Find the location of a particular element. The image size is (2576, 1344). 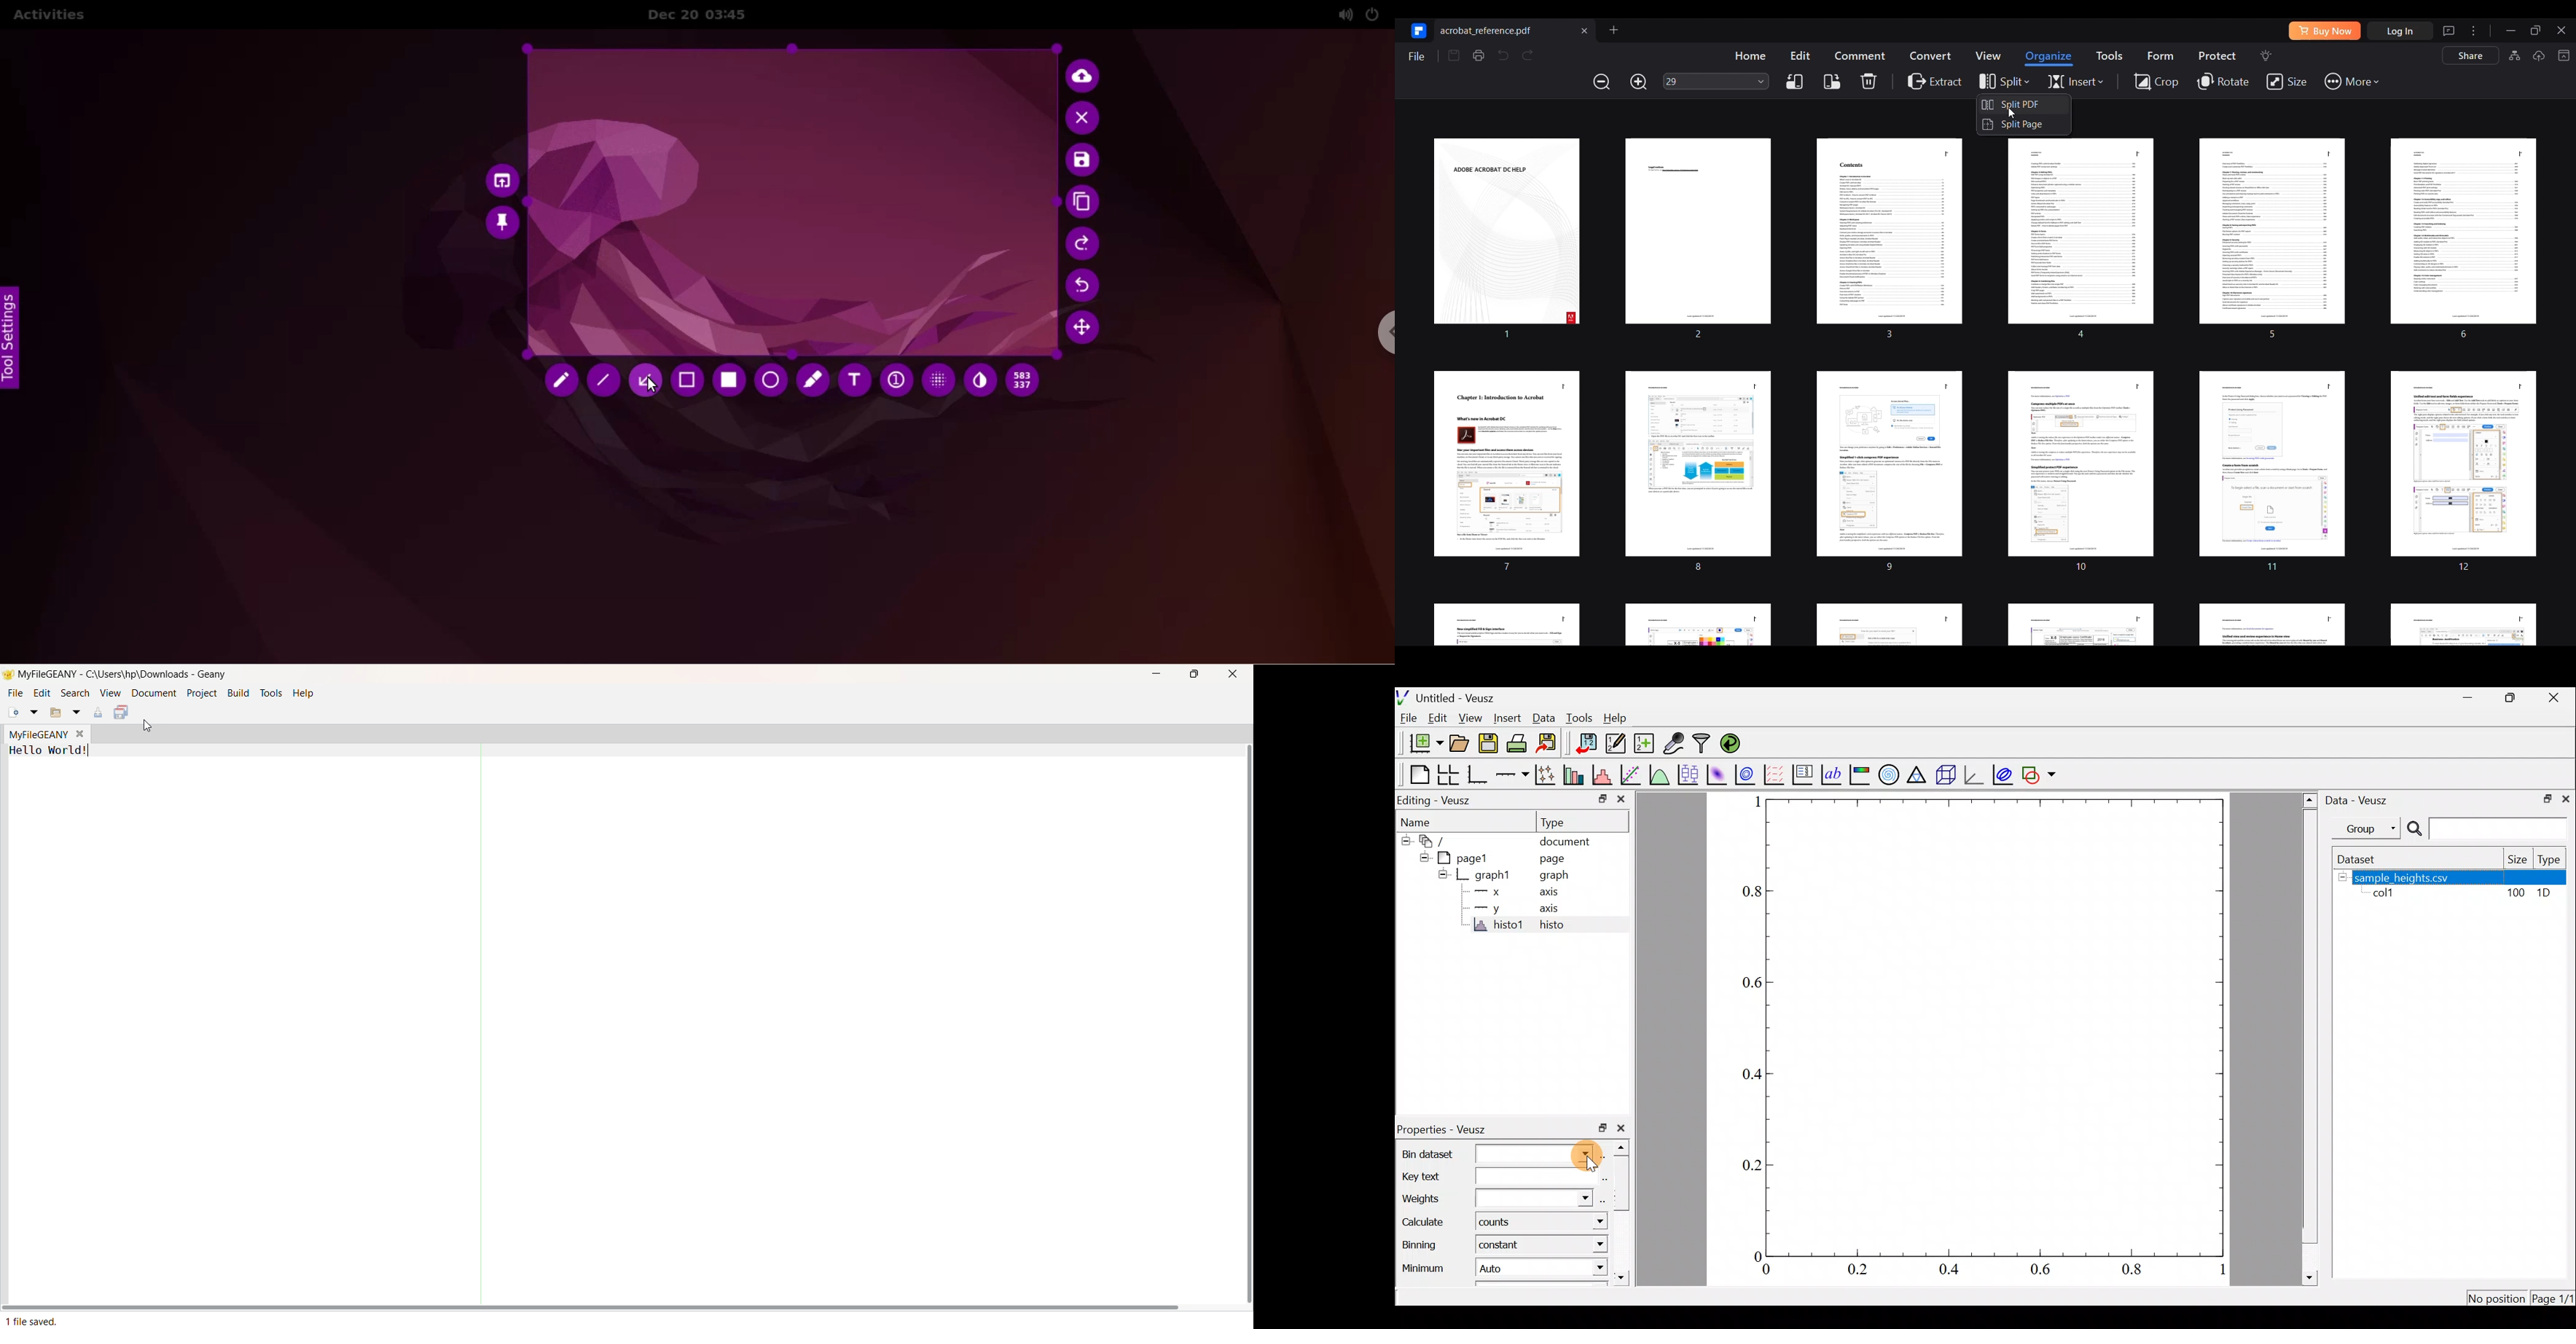

circle tool is located at coordinates (769, 380).